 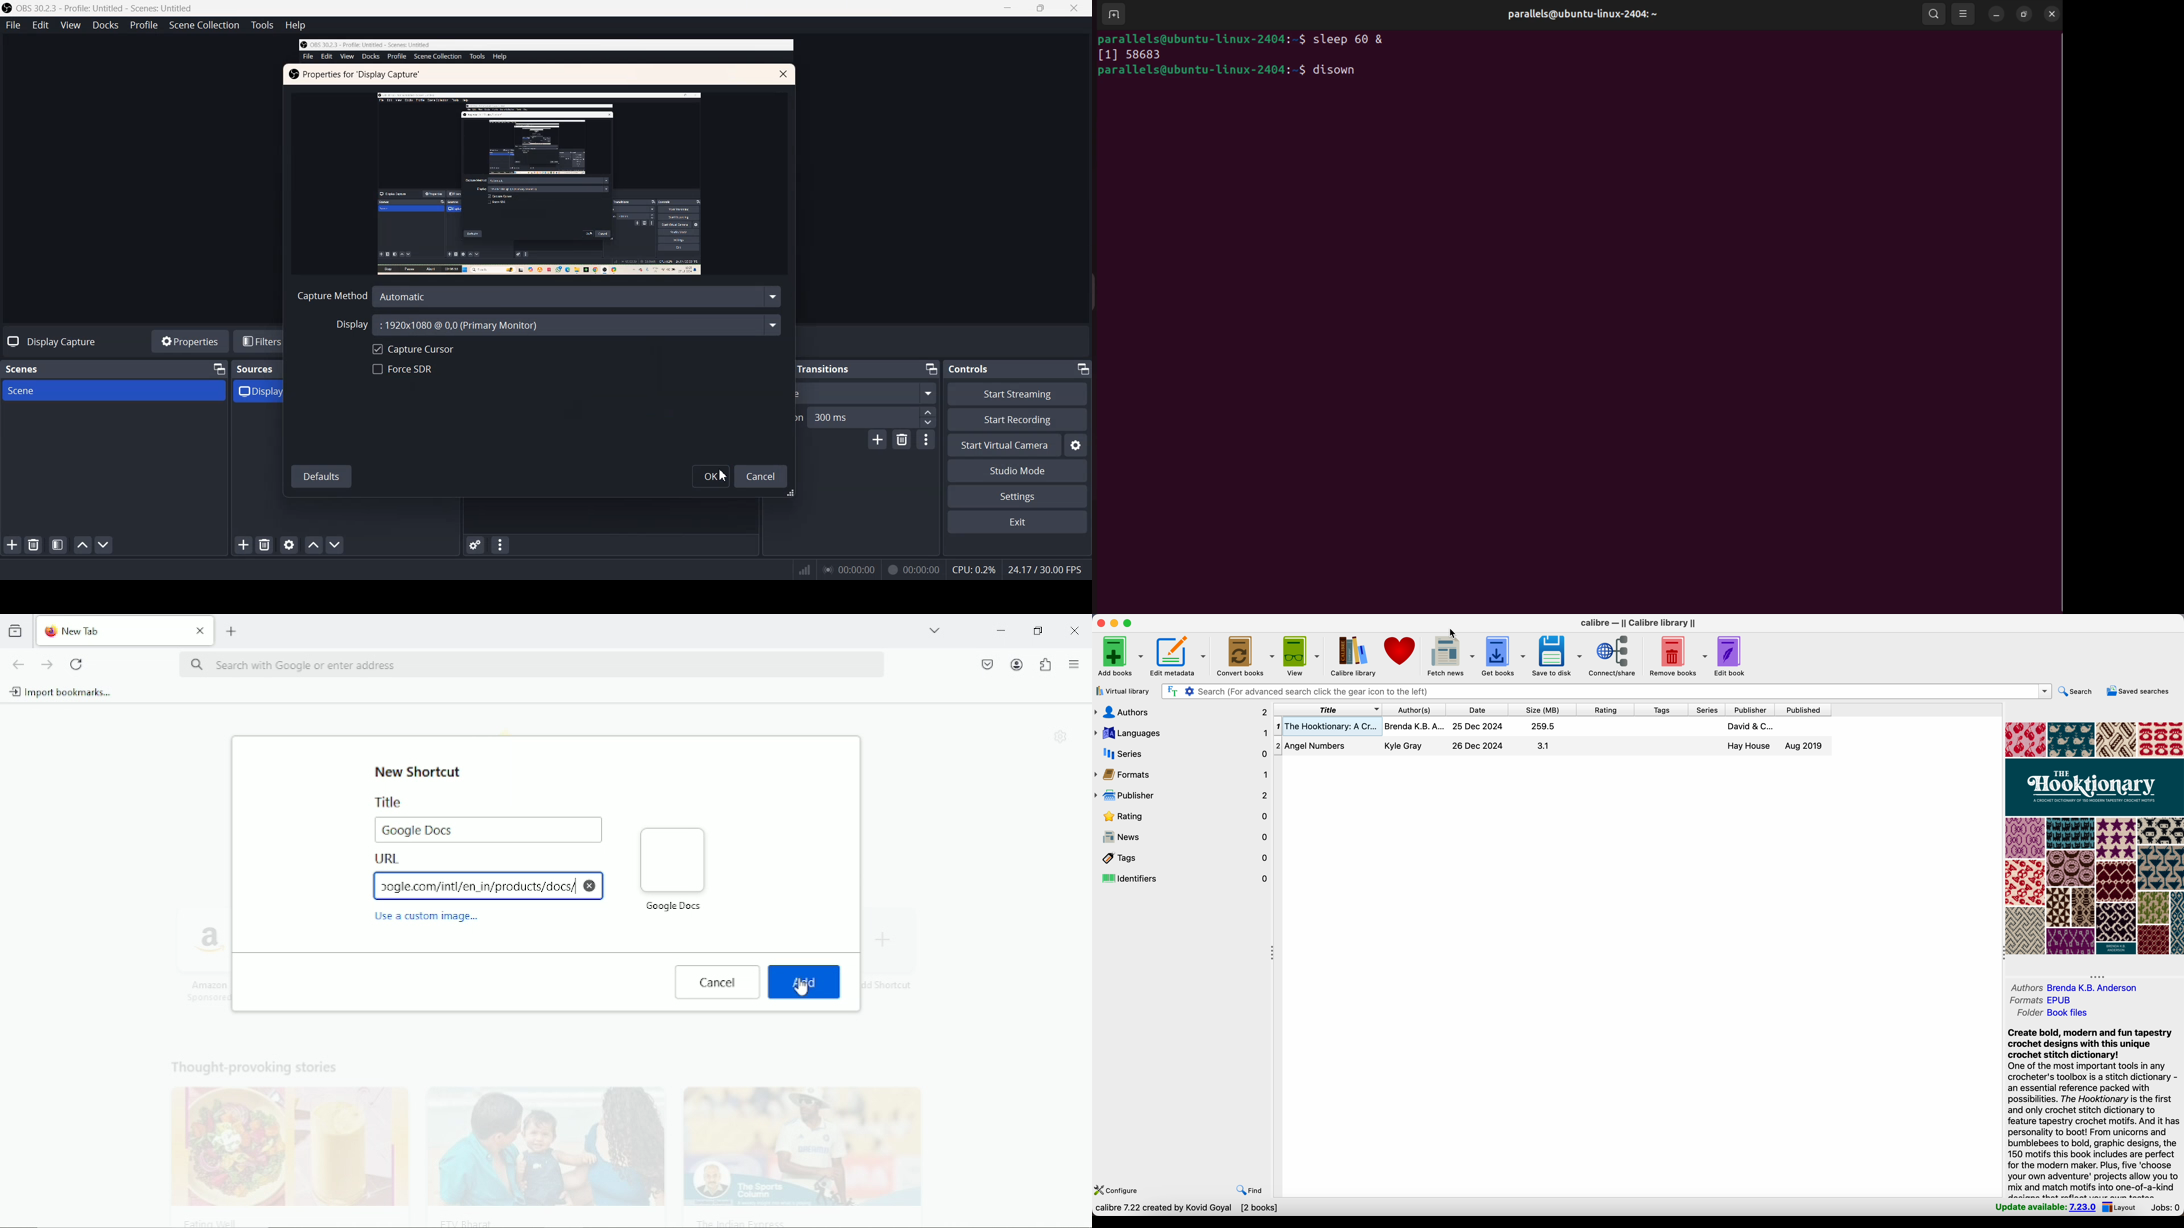 What do you see at coordinates (61, 691) in the screenshot?
I see `import bookmarks` at bounding box center [61, 691].